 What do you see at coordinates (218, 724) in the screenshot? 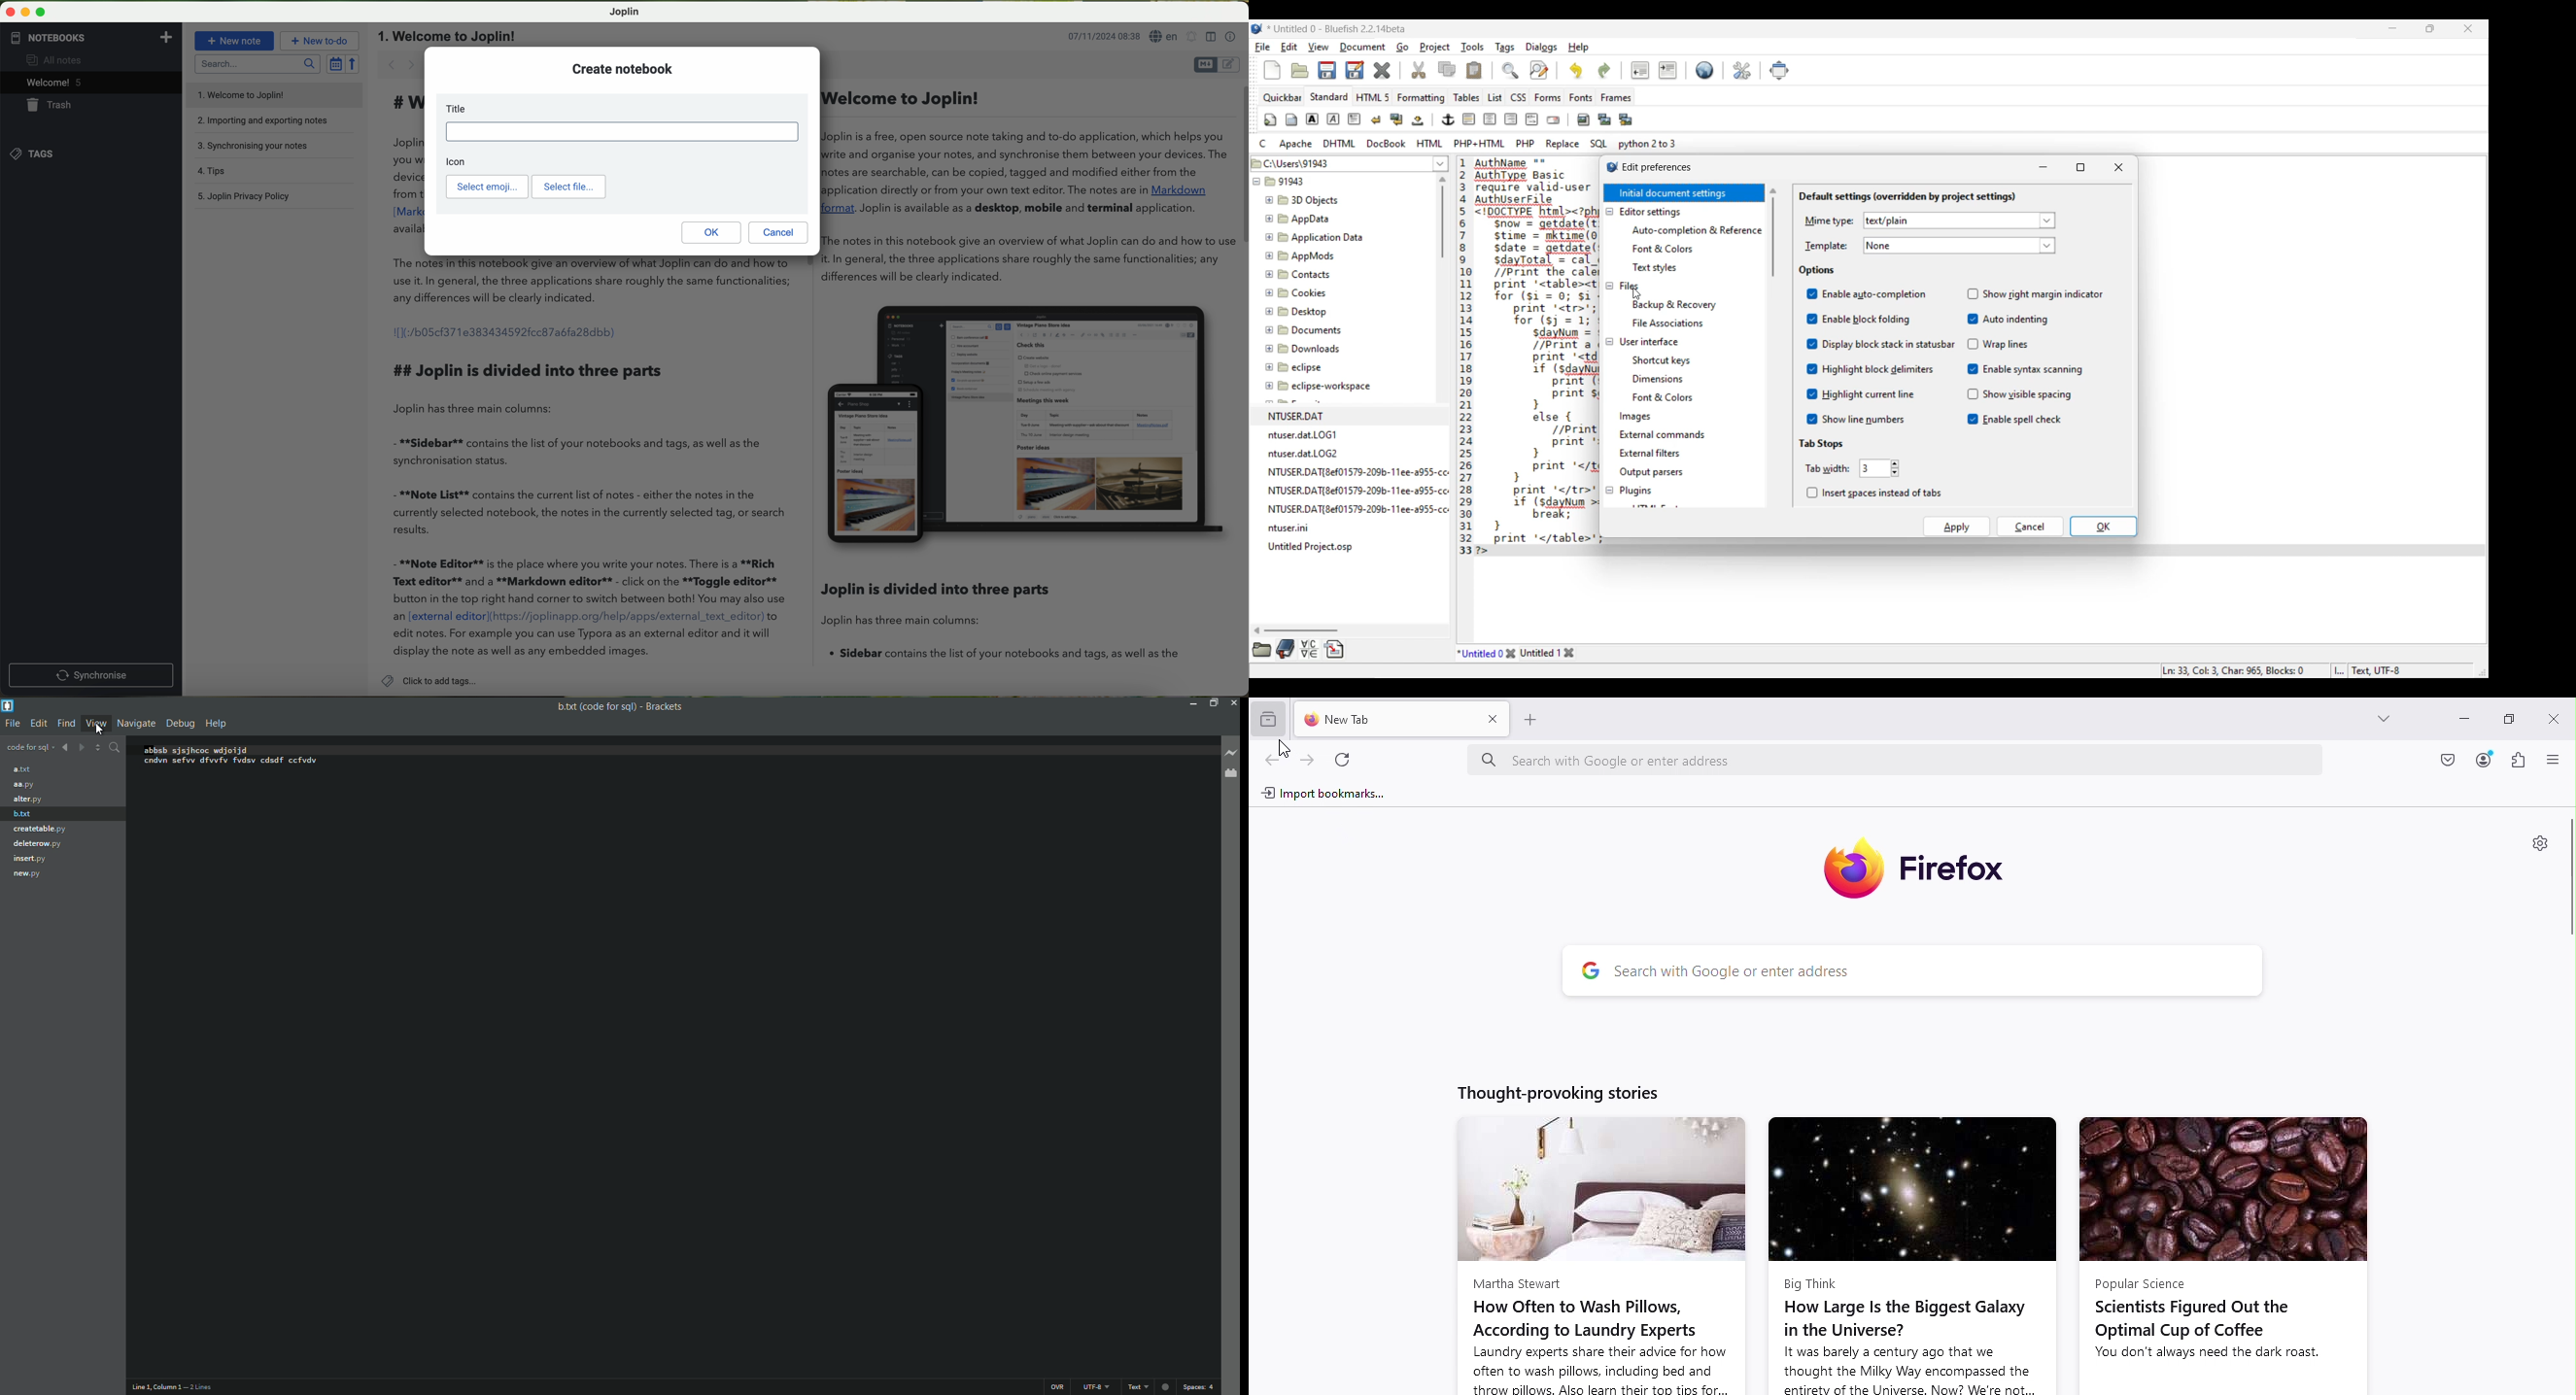
I see `Help menu` at bounding box center [218, 724].